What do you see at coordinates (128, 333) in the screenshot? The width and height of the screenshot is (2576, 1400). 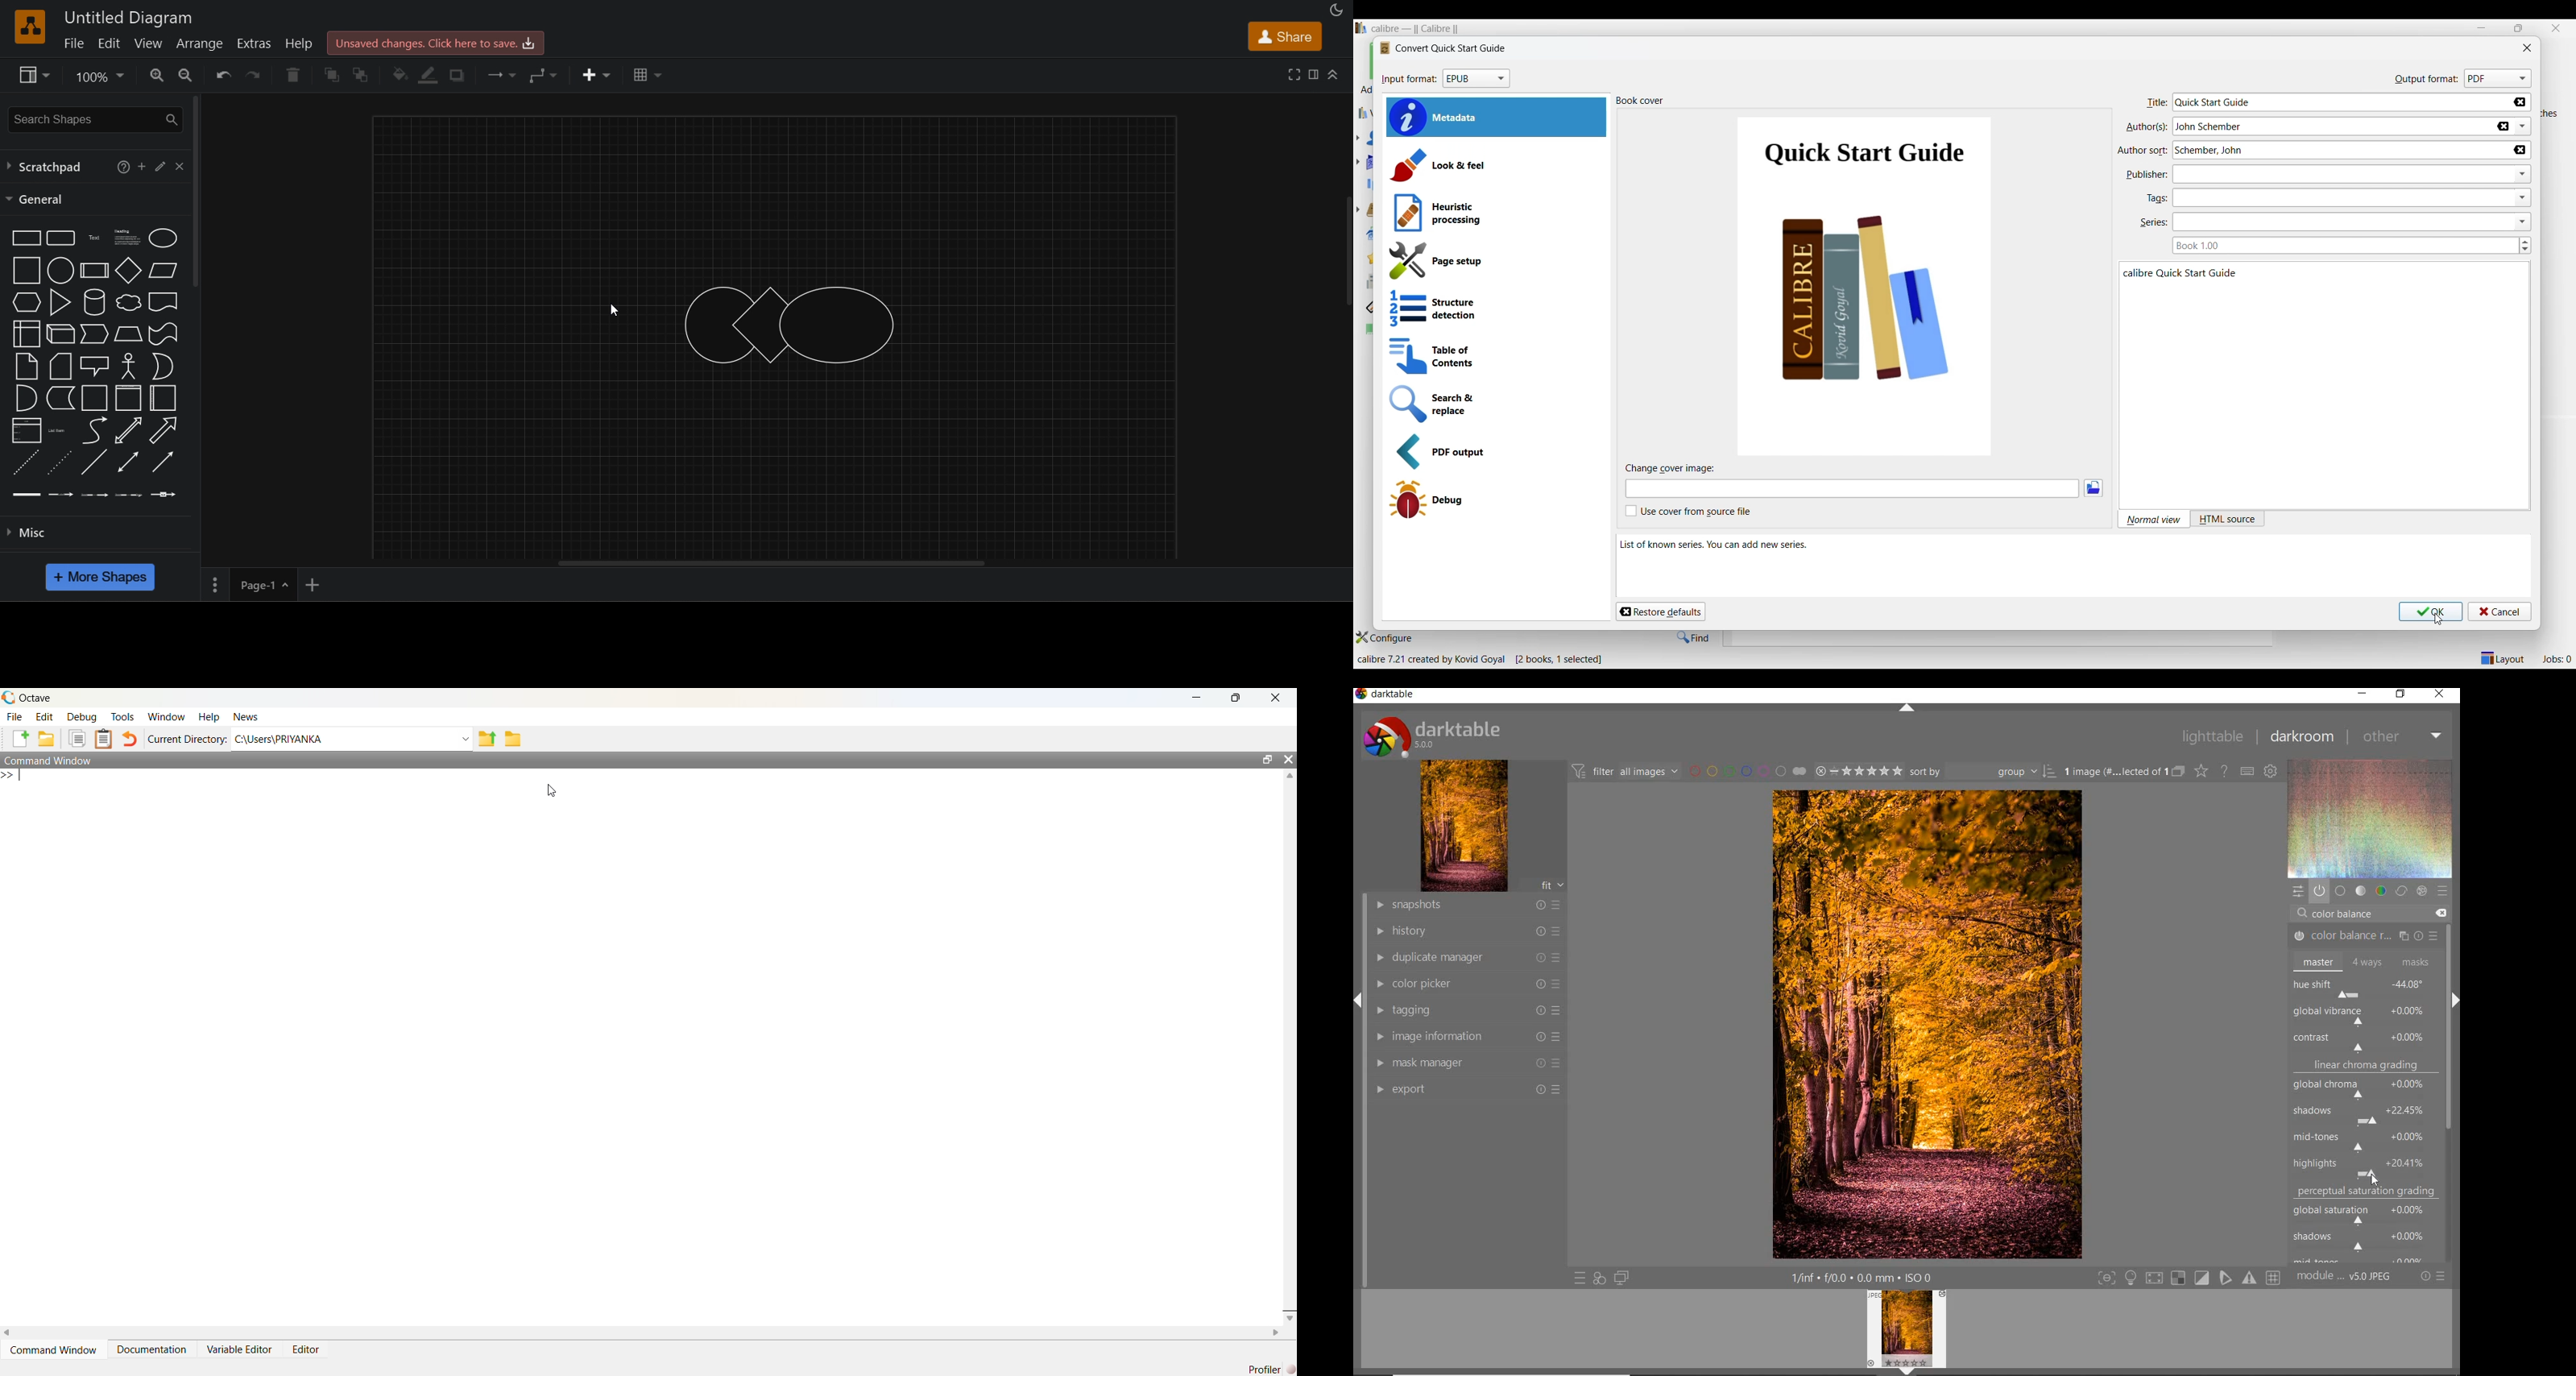 I see `trapezoid` at bounding box center [128, 333].